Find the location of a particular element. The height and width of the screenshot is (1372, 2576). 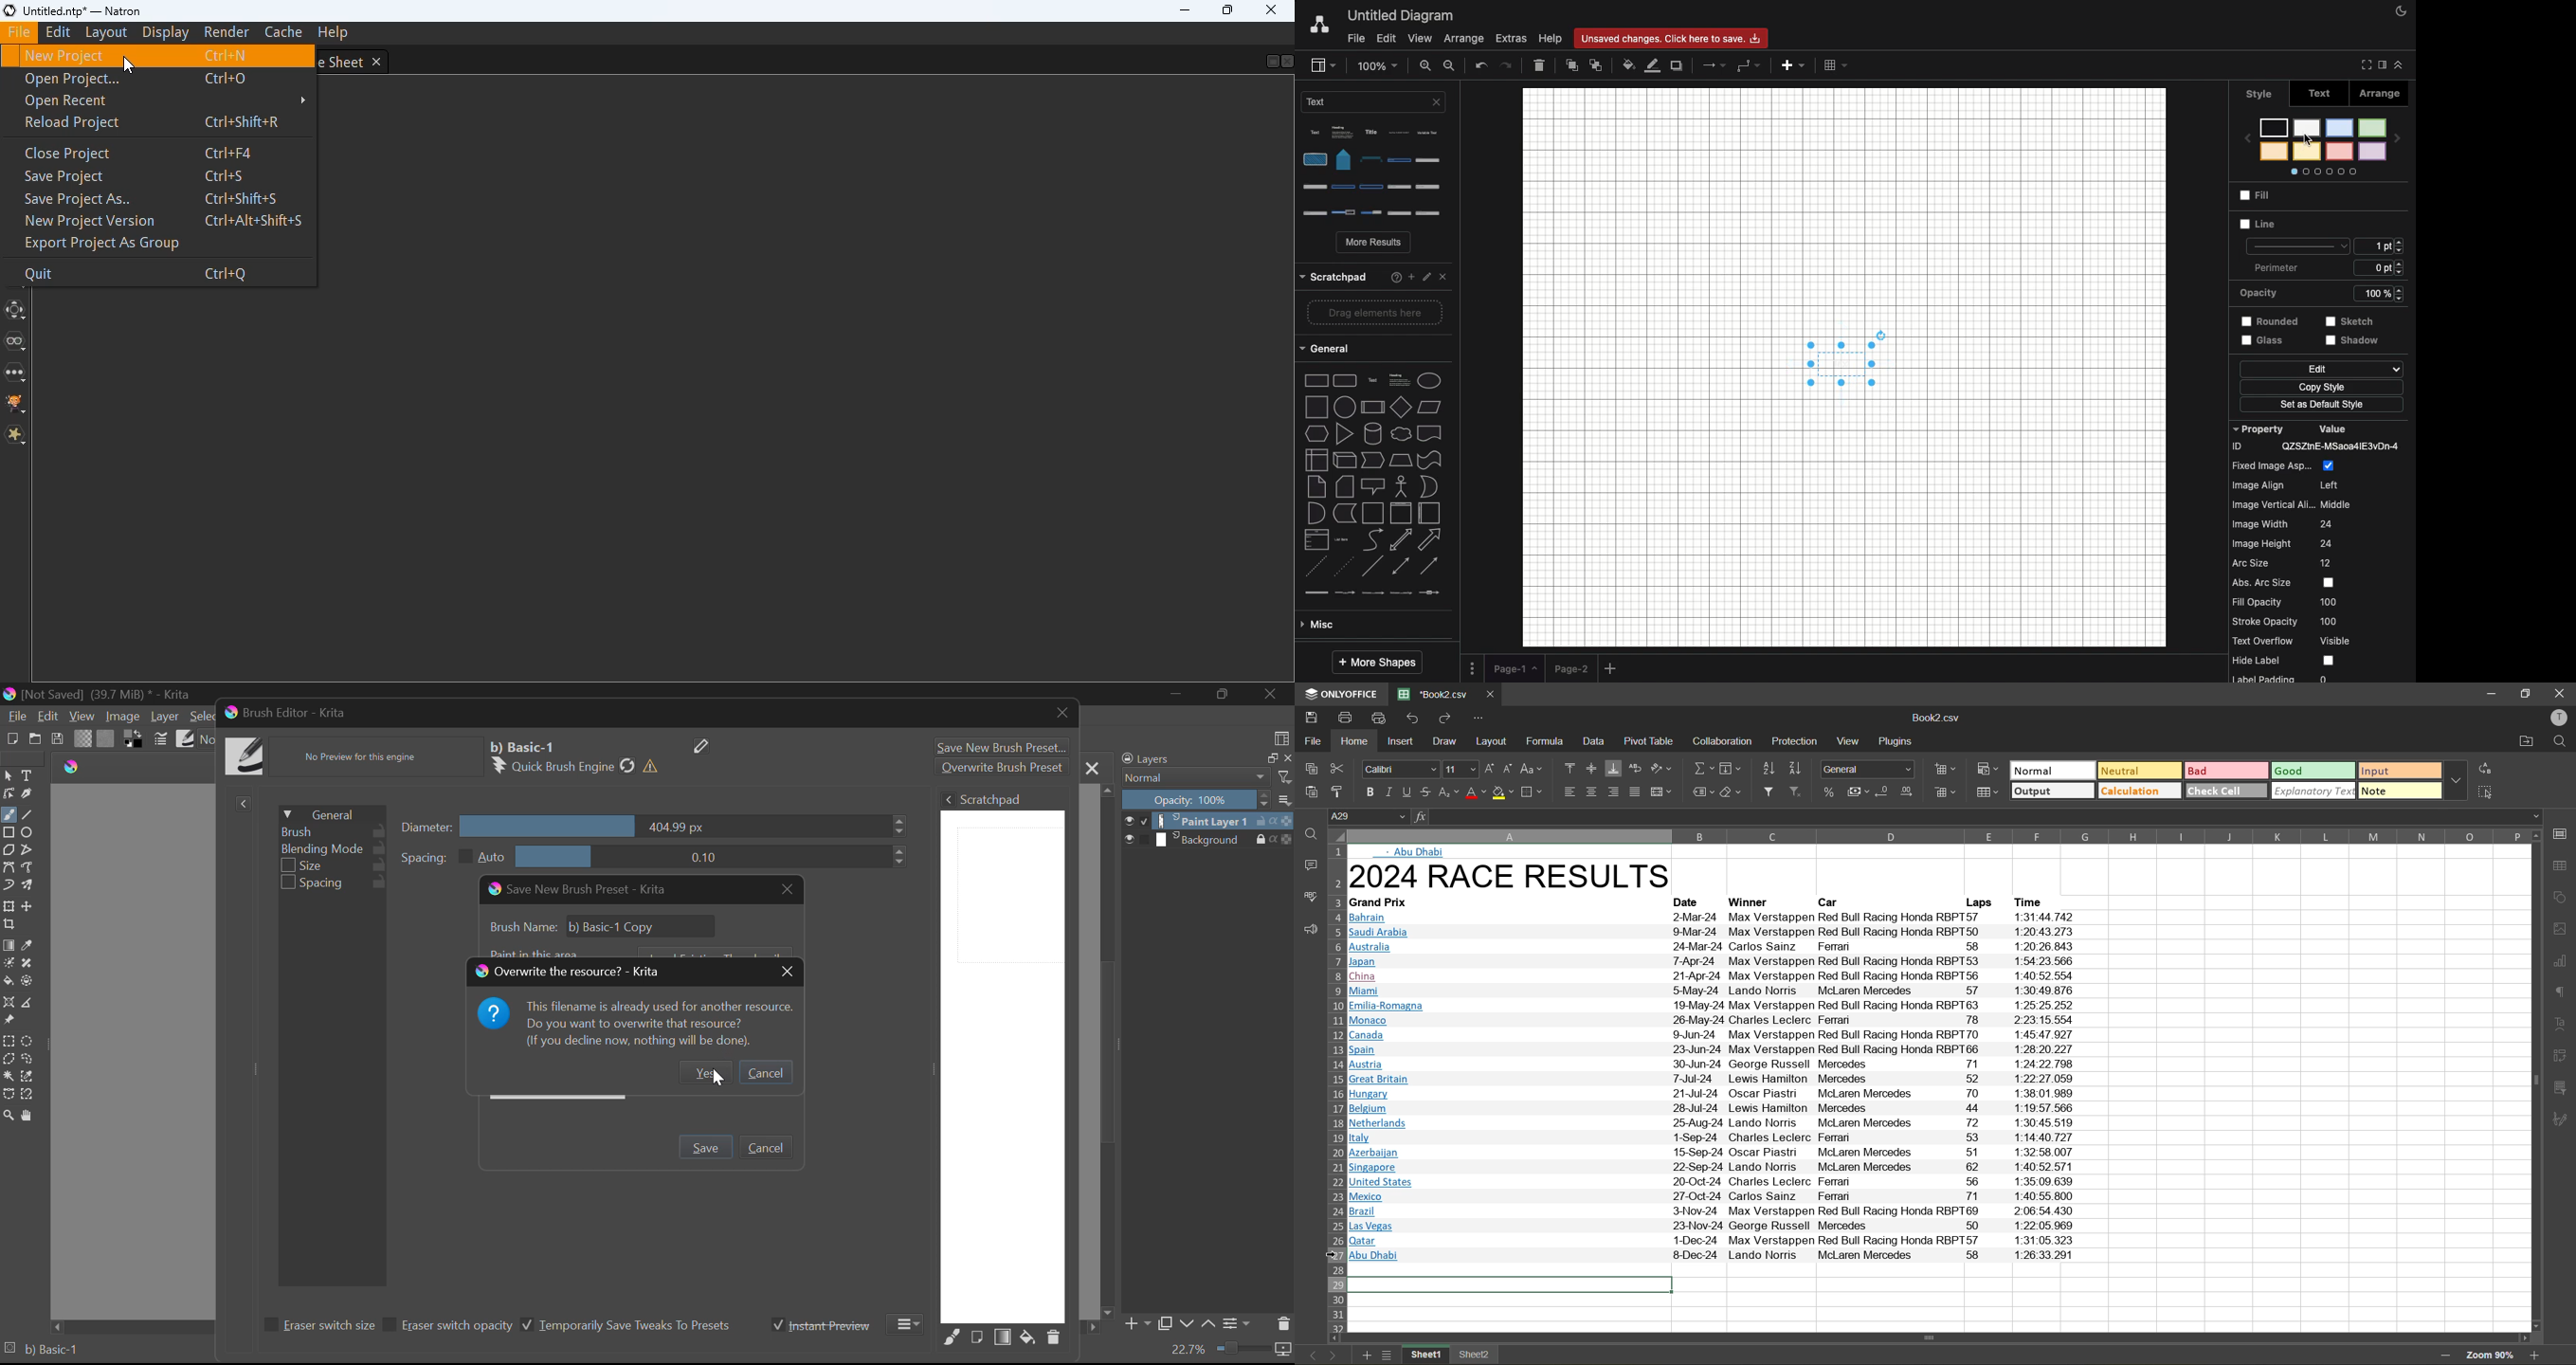

View is located at coordinates (1421, 40).